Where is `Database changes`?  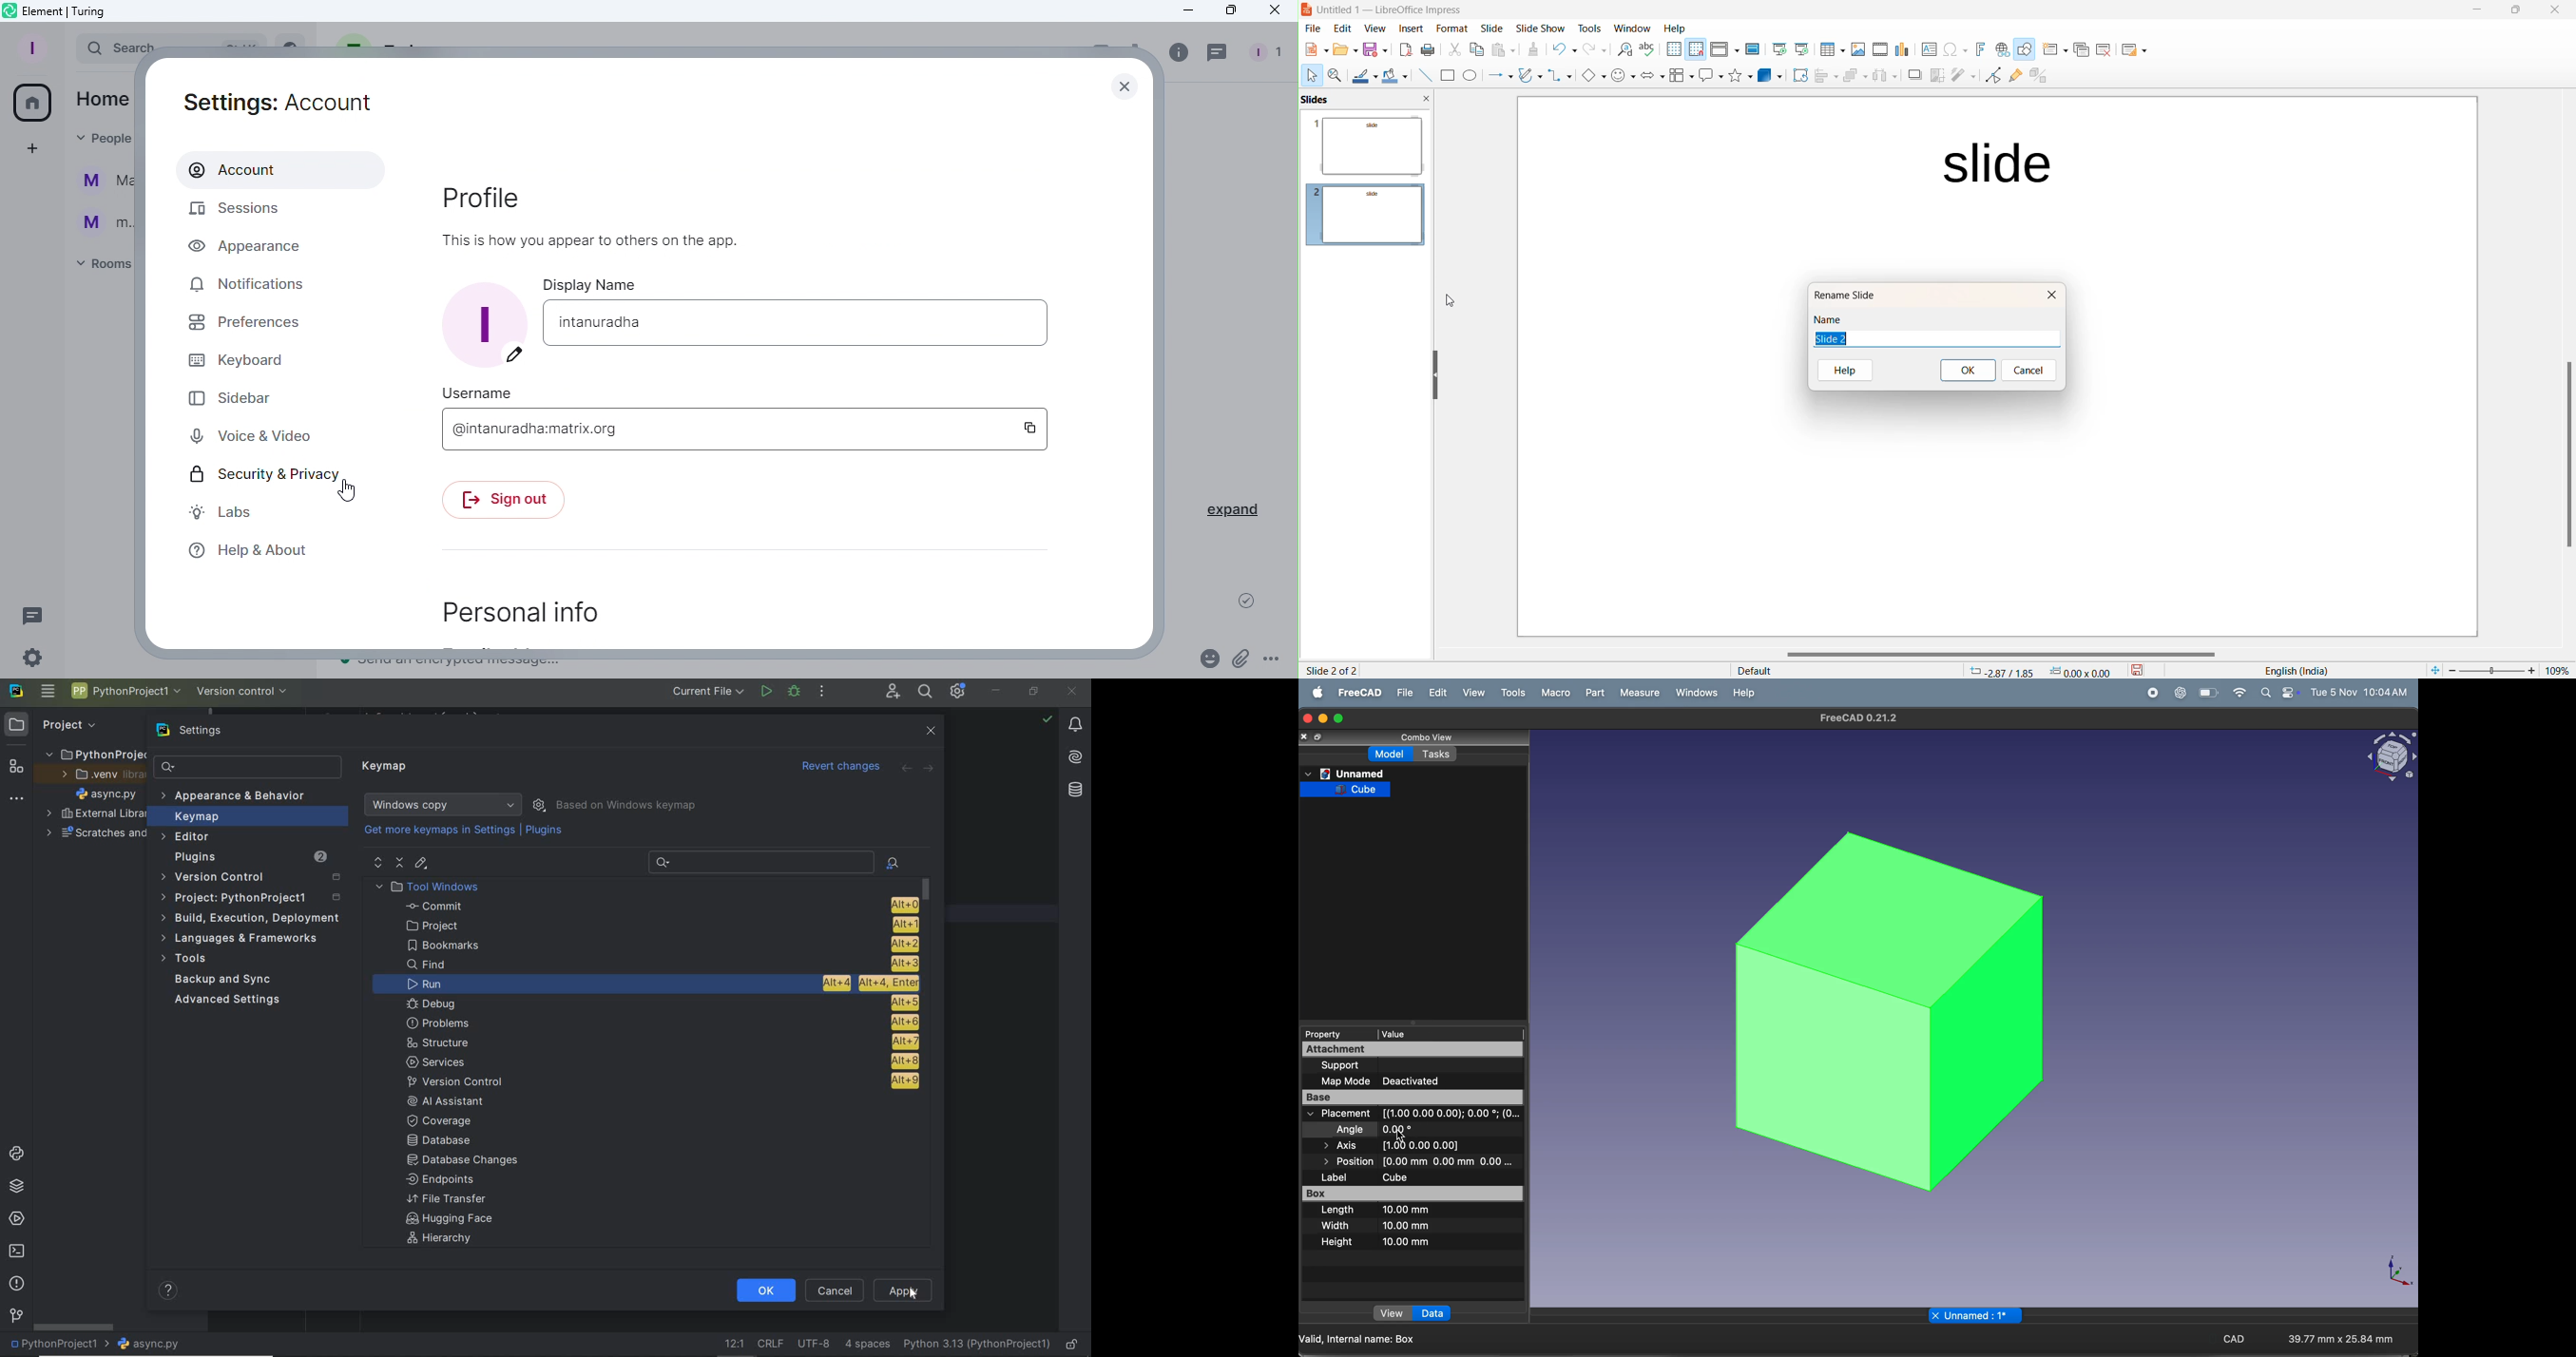 Database changes is located at coordinates (464, 1161).